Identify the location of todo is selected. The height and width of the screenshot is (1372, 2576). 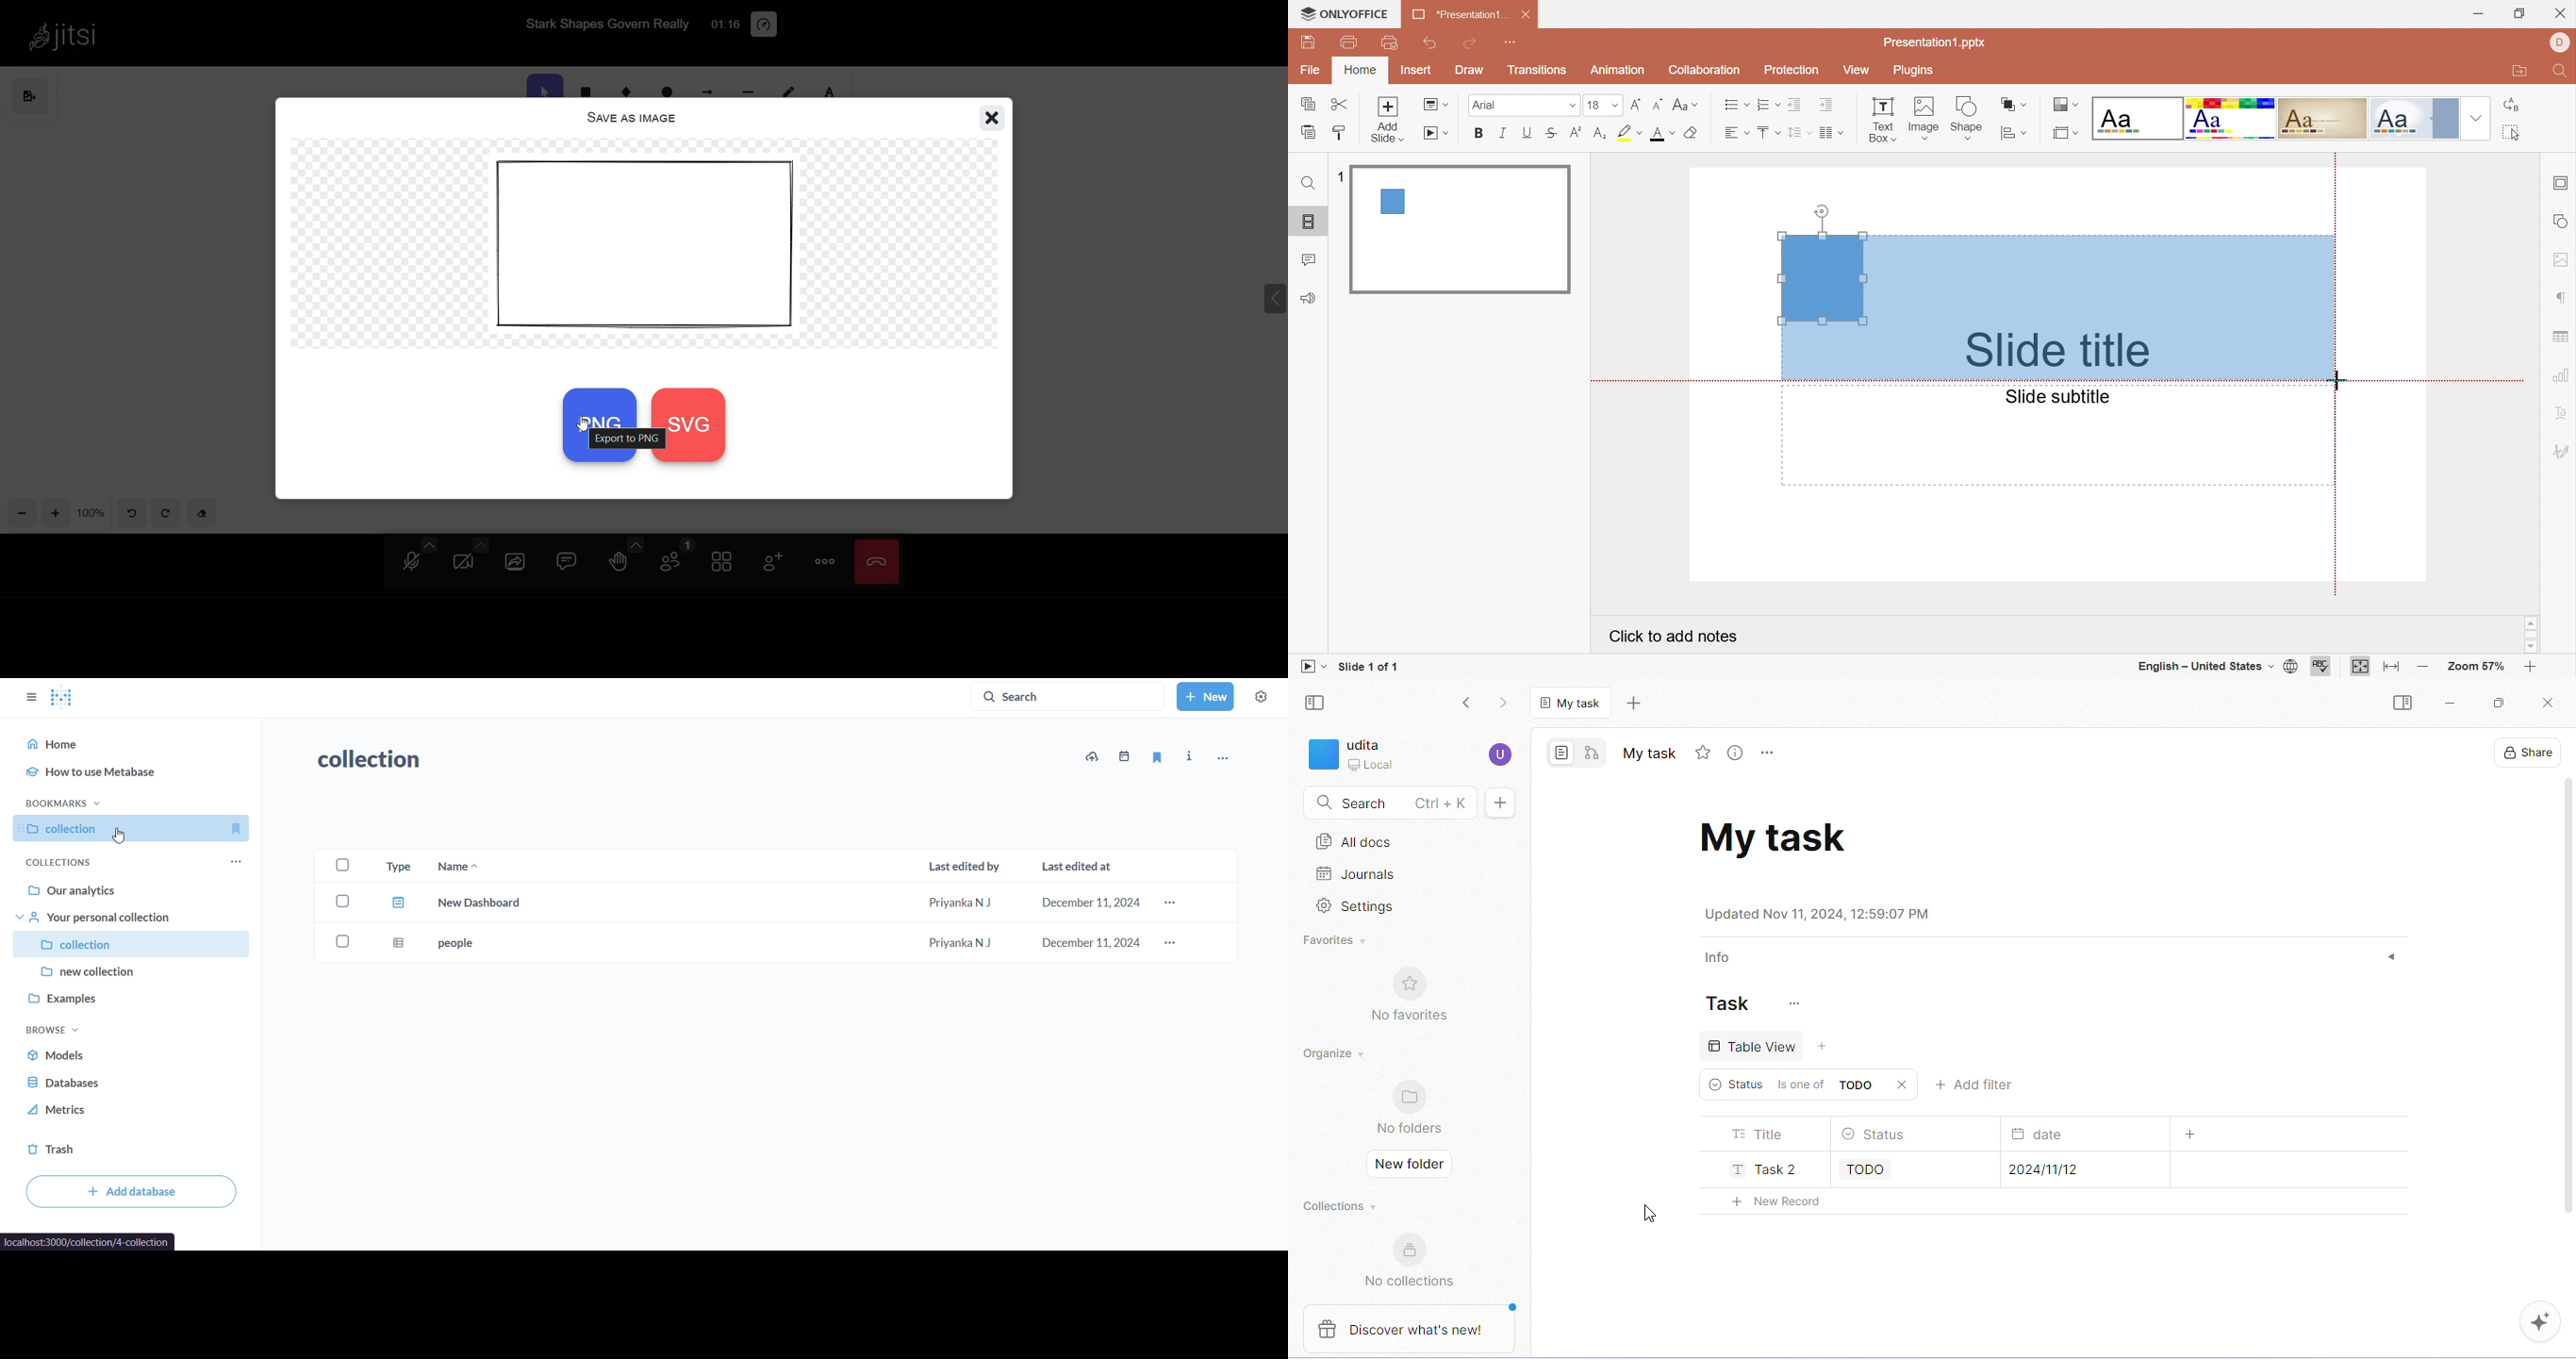
(1857, 1085).